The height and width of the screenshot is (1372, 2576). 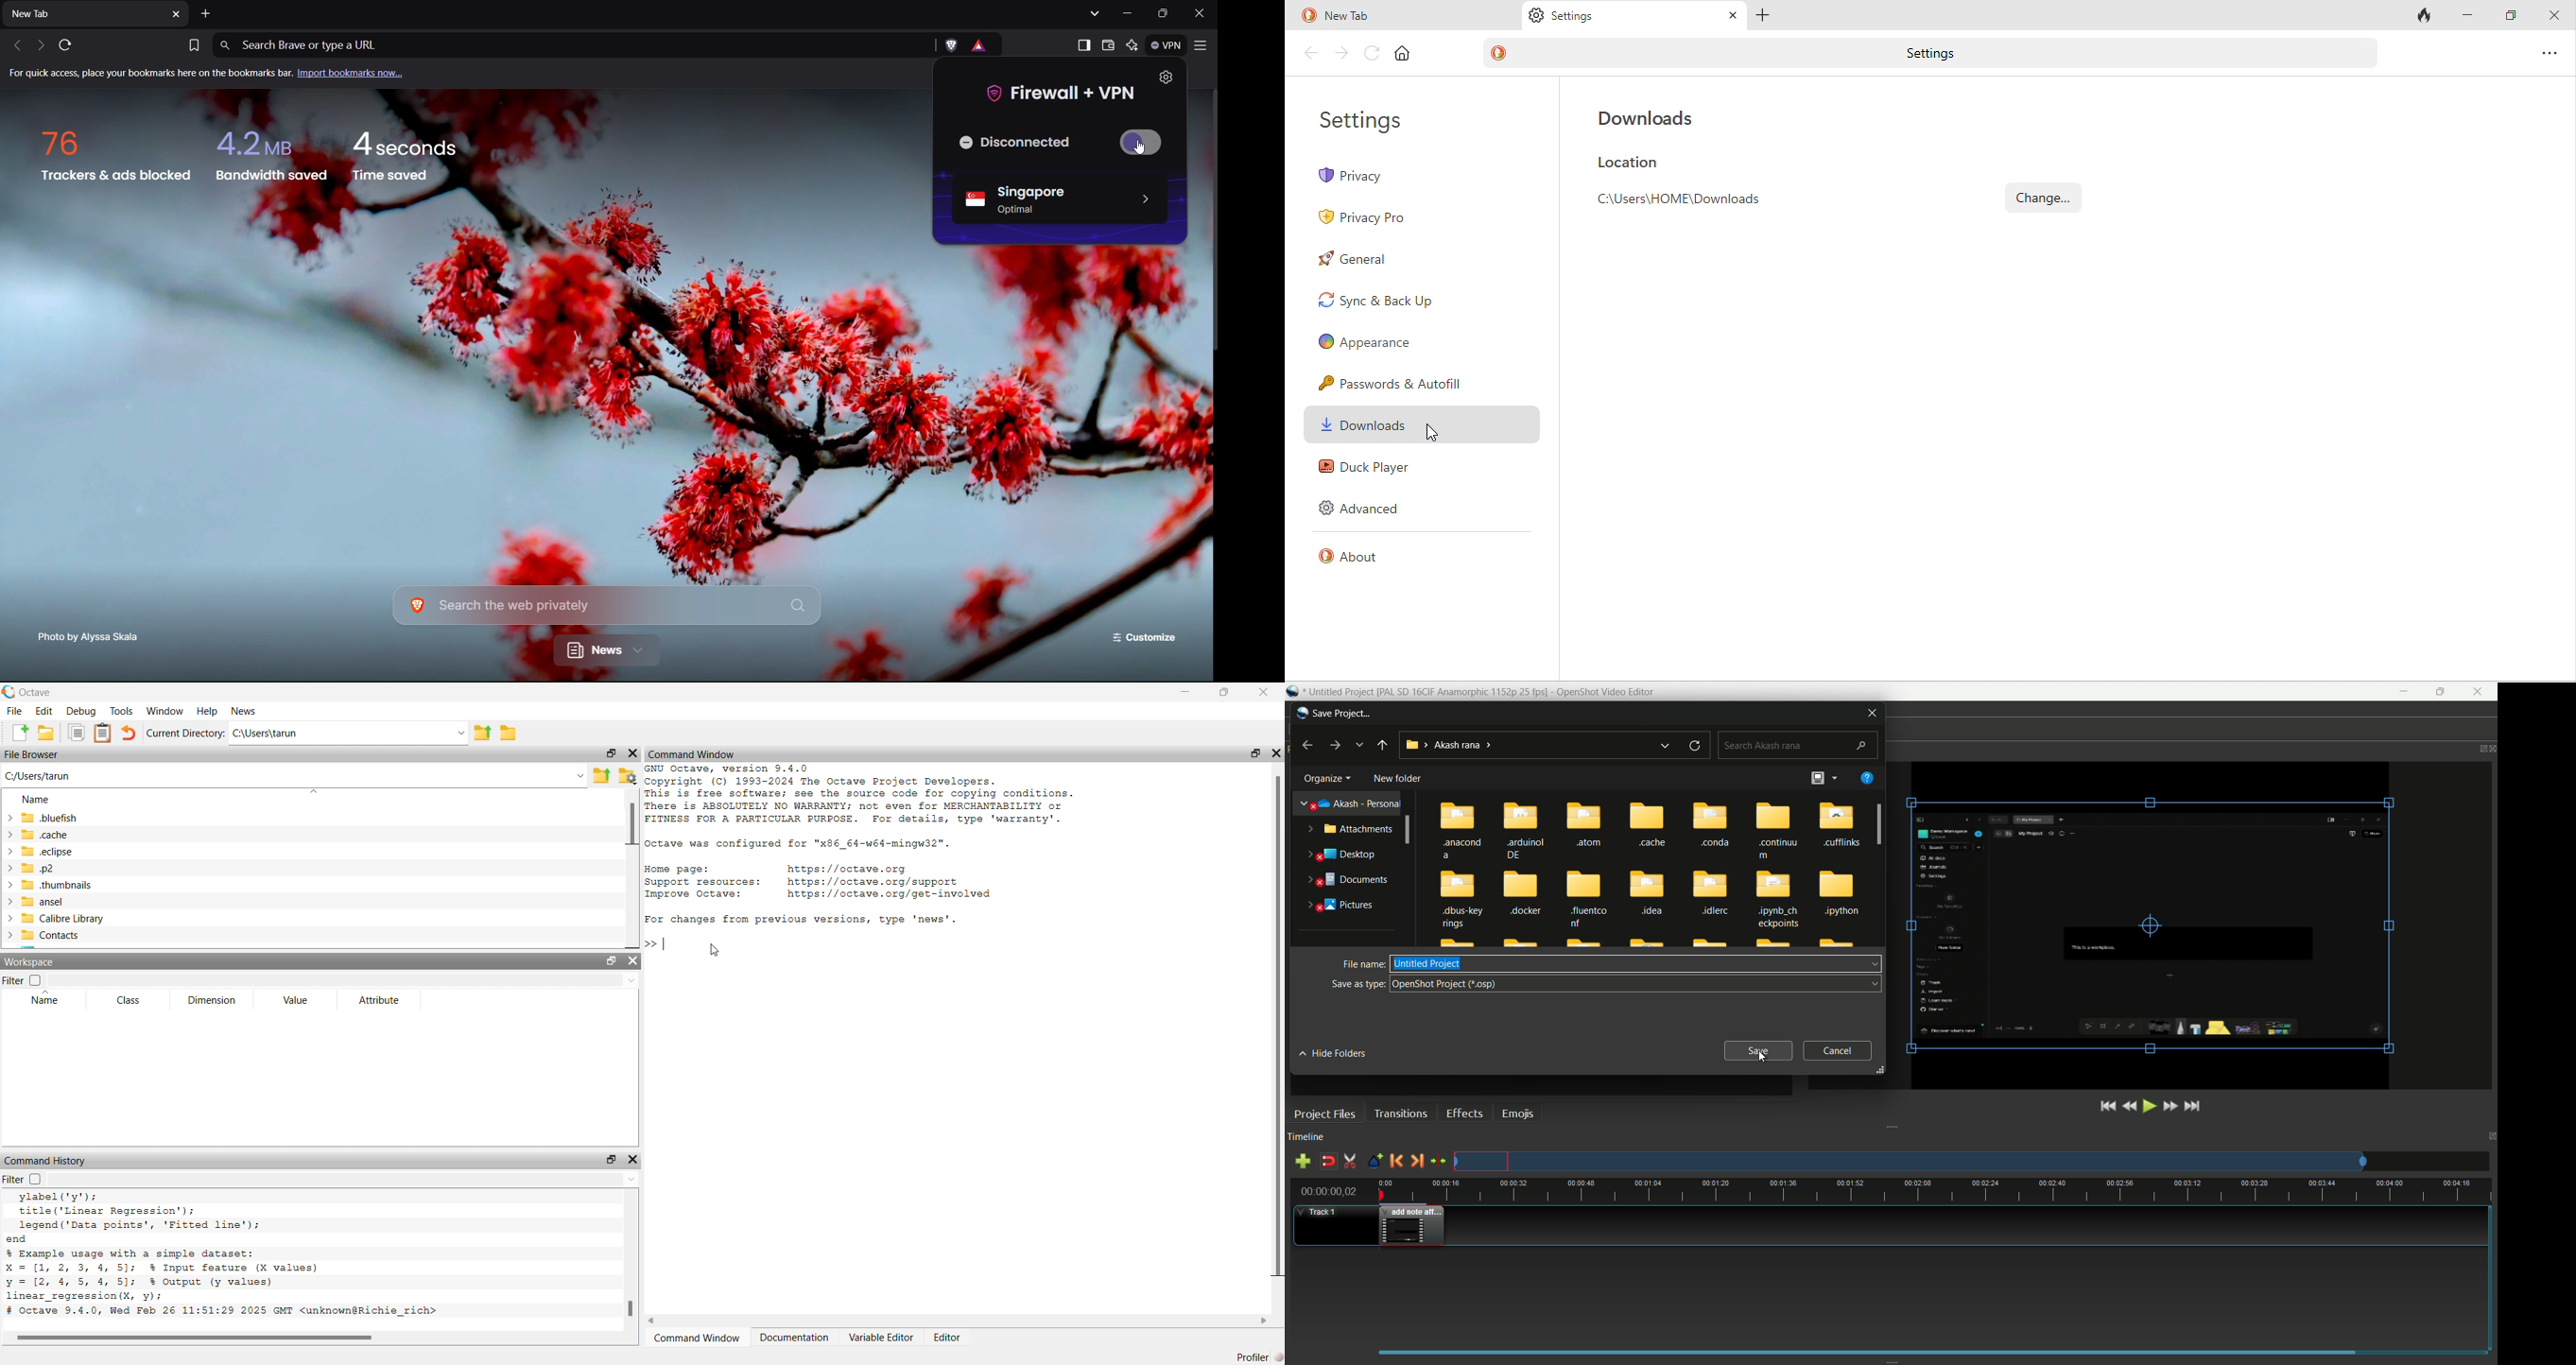 I want to click on dimension, so click(x=211, y=1001).